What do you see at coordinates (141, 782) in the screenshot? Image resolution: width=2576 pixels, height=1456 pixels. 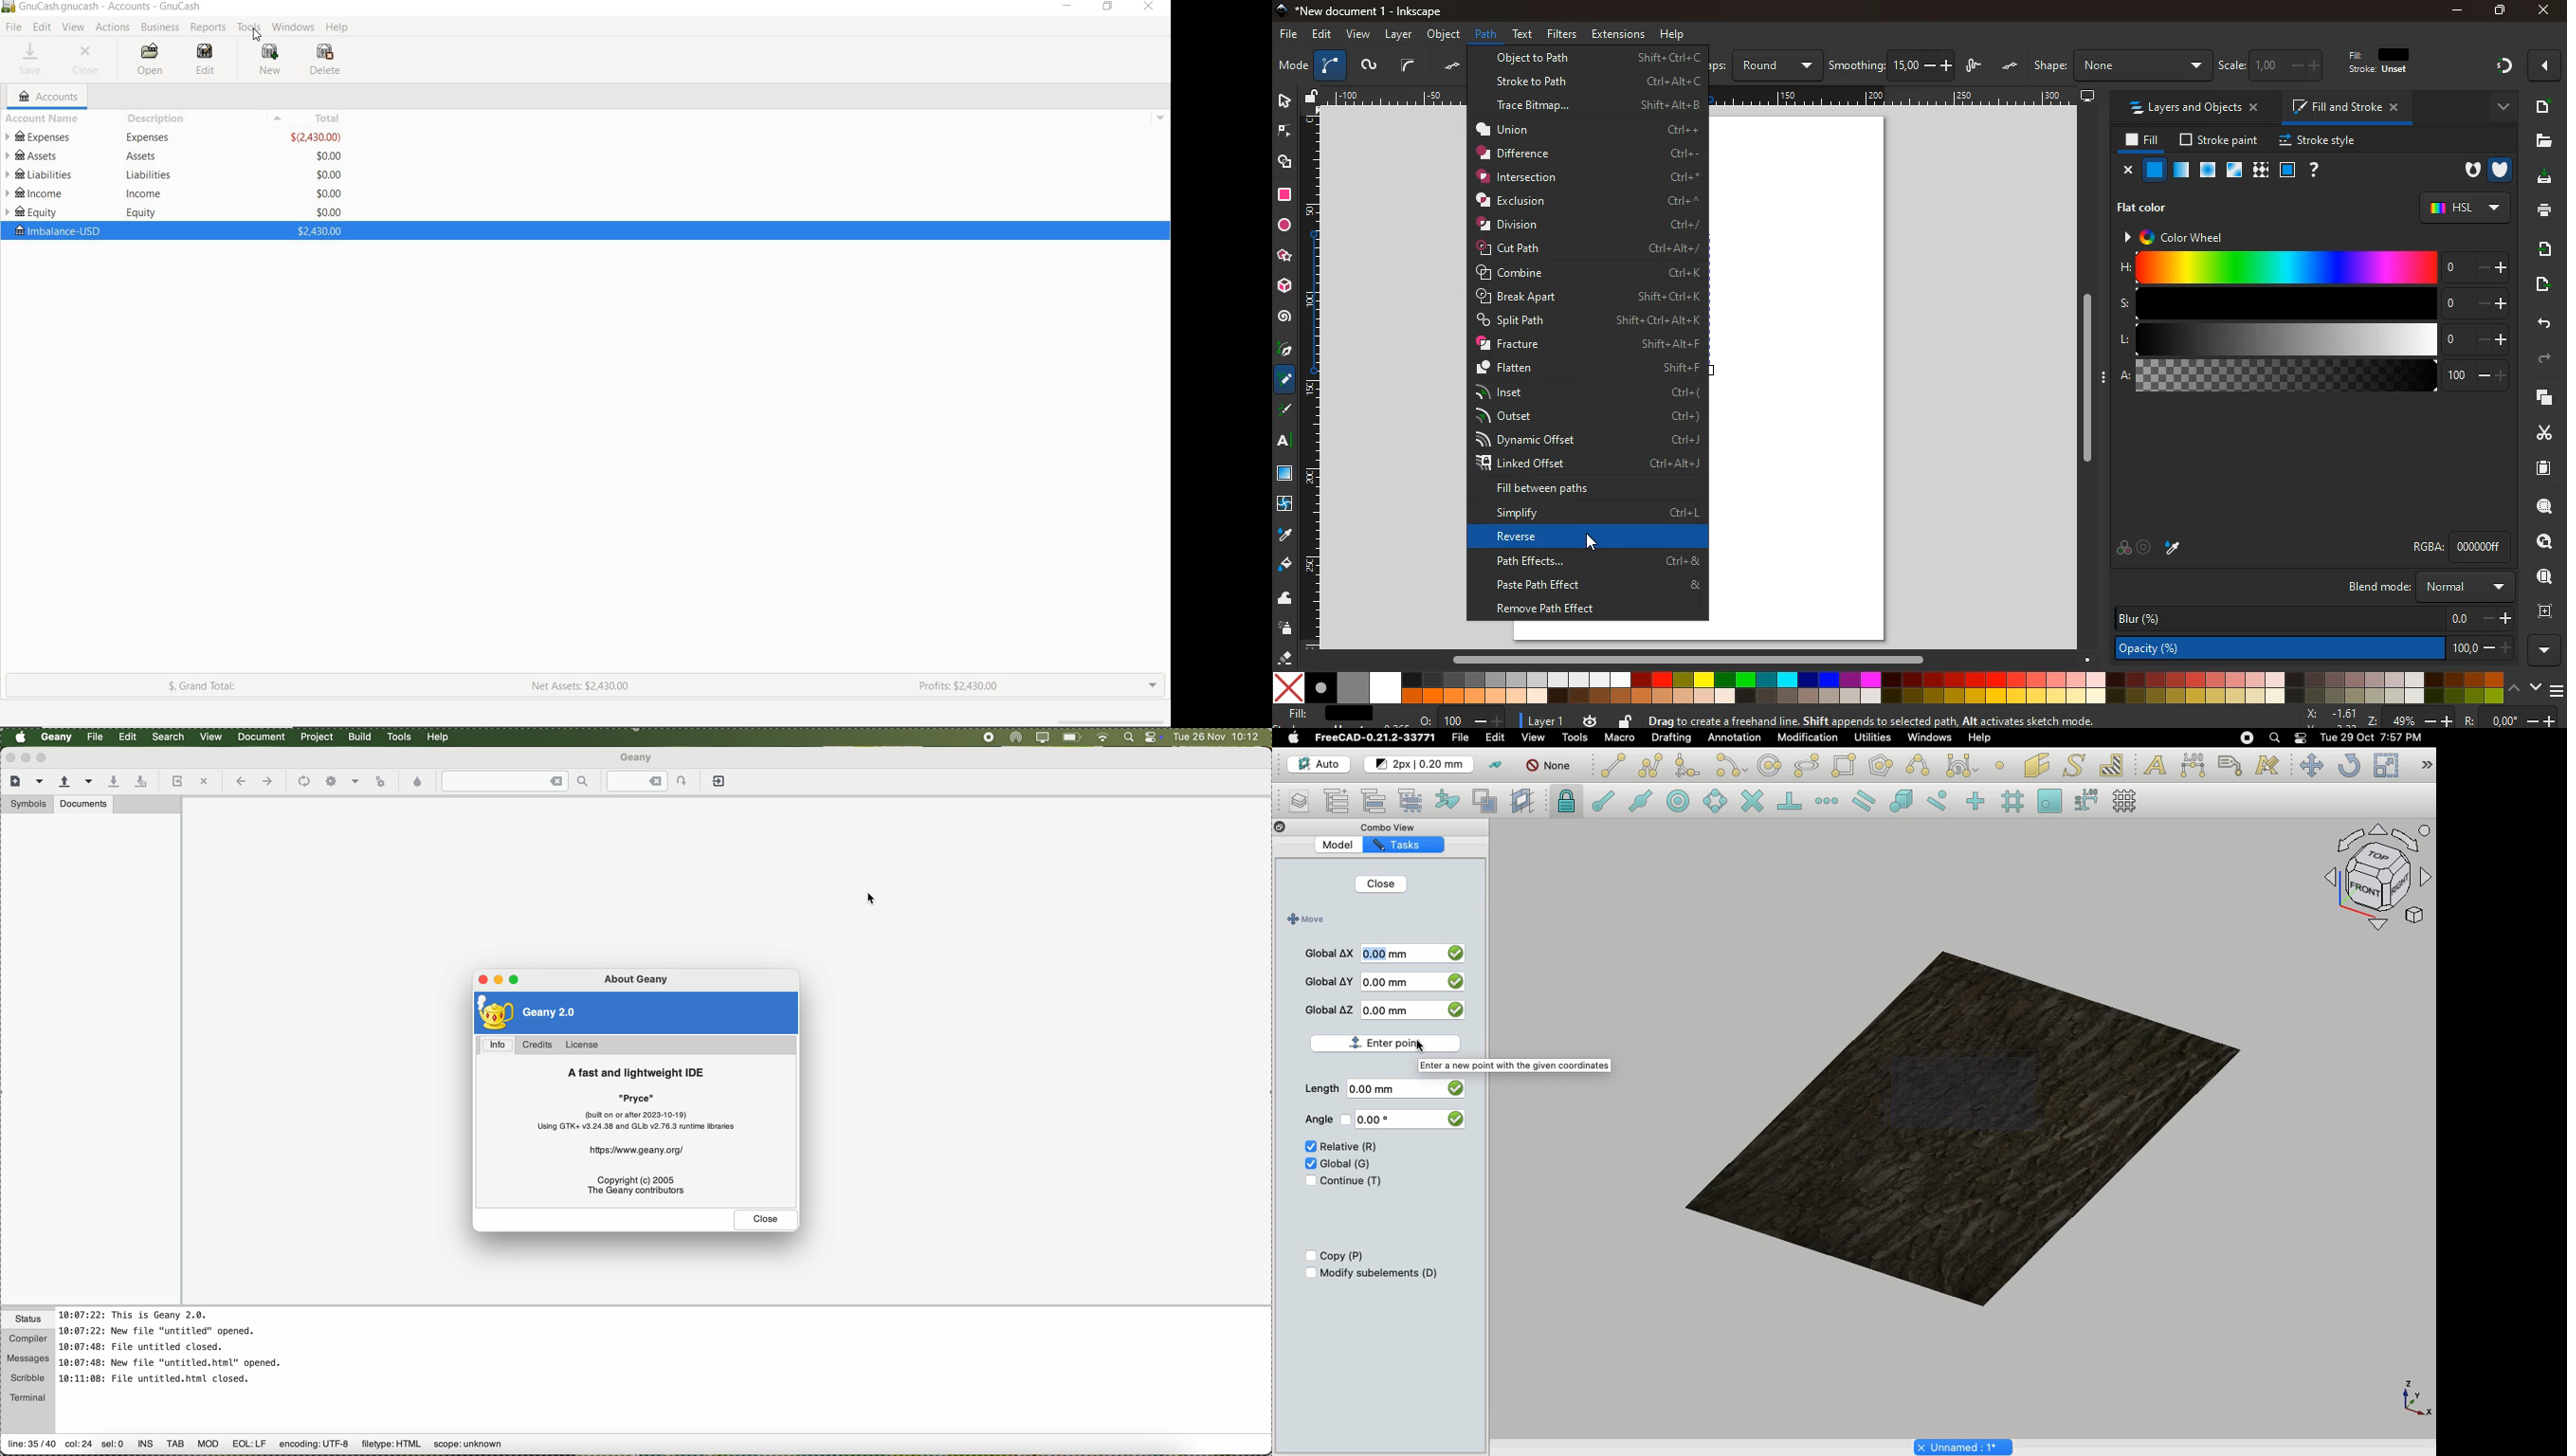 I see `save all open files` at bounding box center [141, 782].